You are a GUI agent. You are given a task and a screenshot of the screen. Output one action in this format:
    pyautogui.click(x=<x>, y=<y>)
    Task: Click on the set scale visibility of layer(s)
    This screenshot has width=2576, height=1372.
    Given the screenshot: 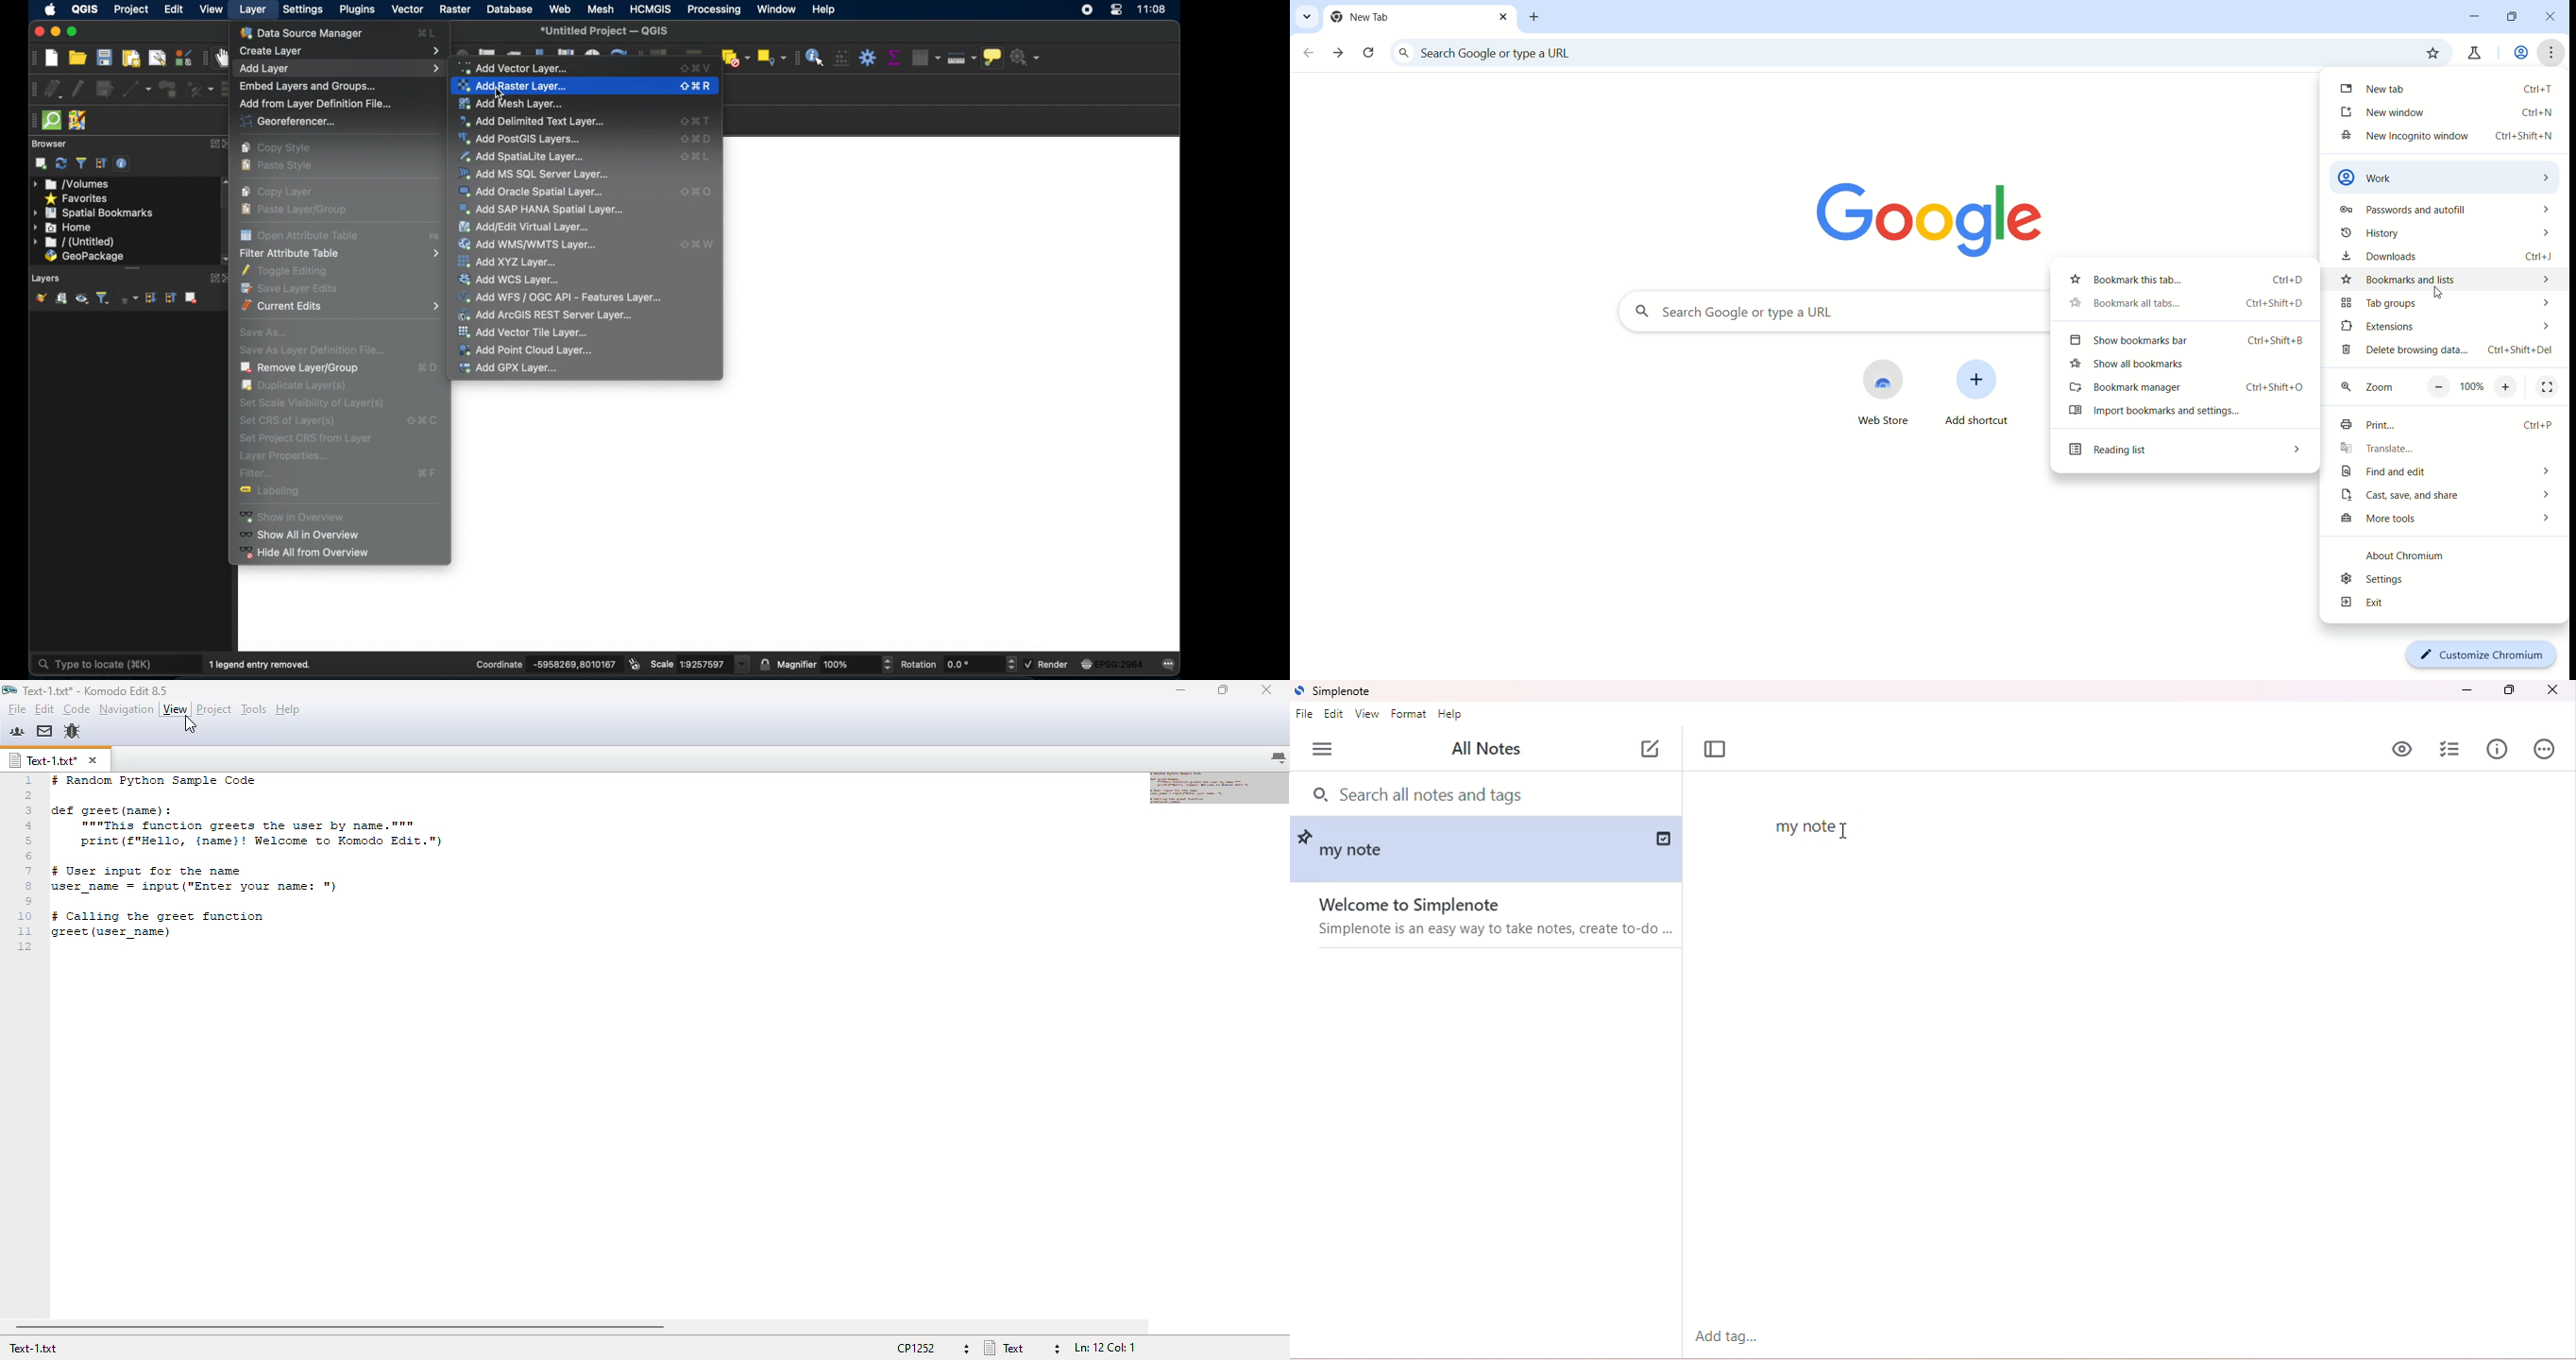 What is the action you would take?
    pyautogui.click(x=310, y=403)
    